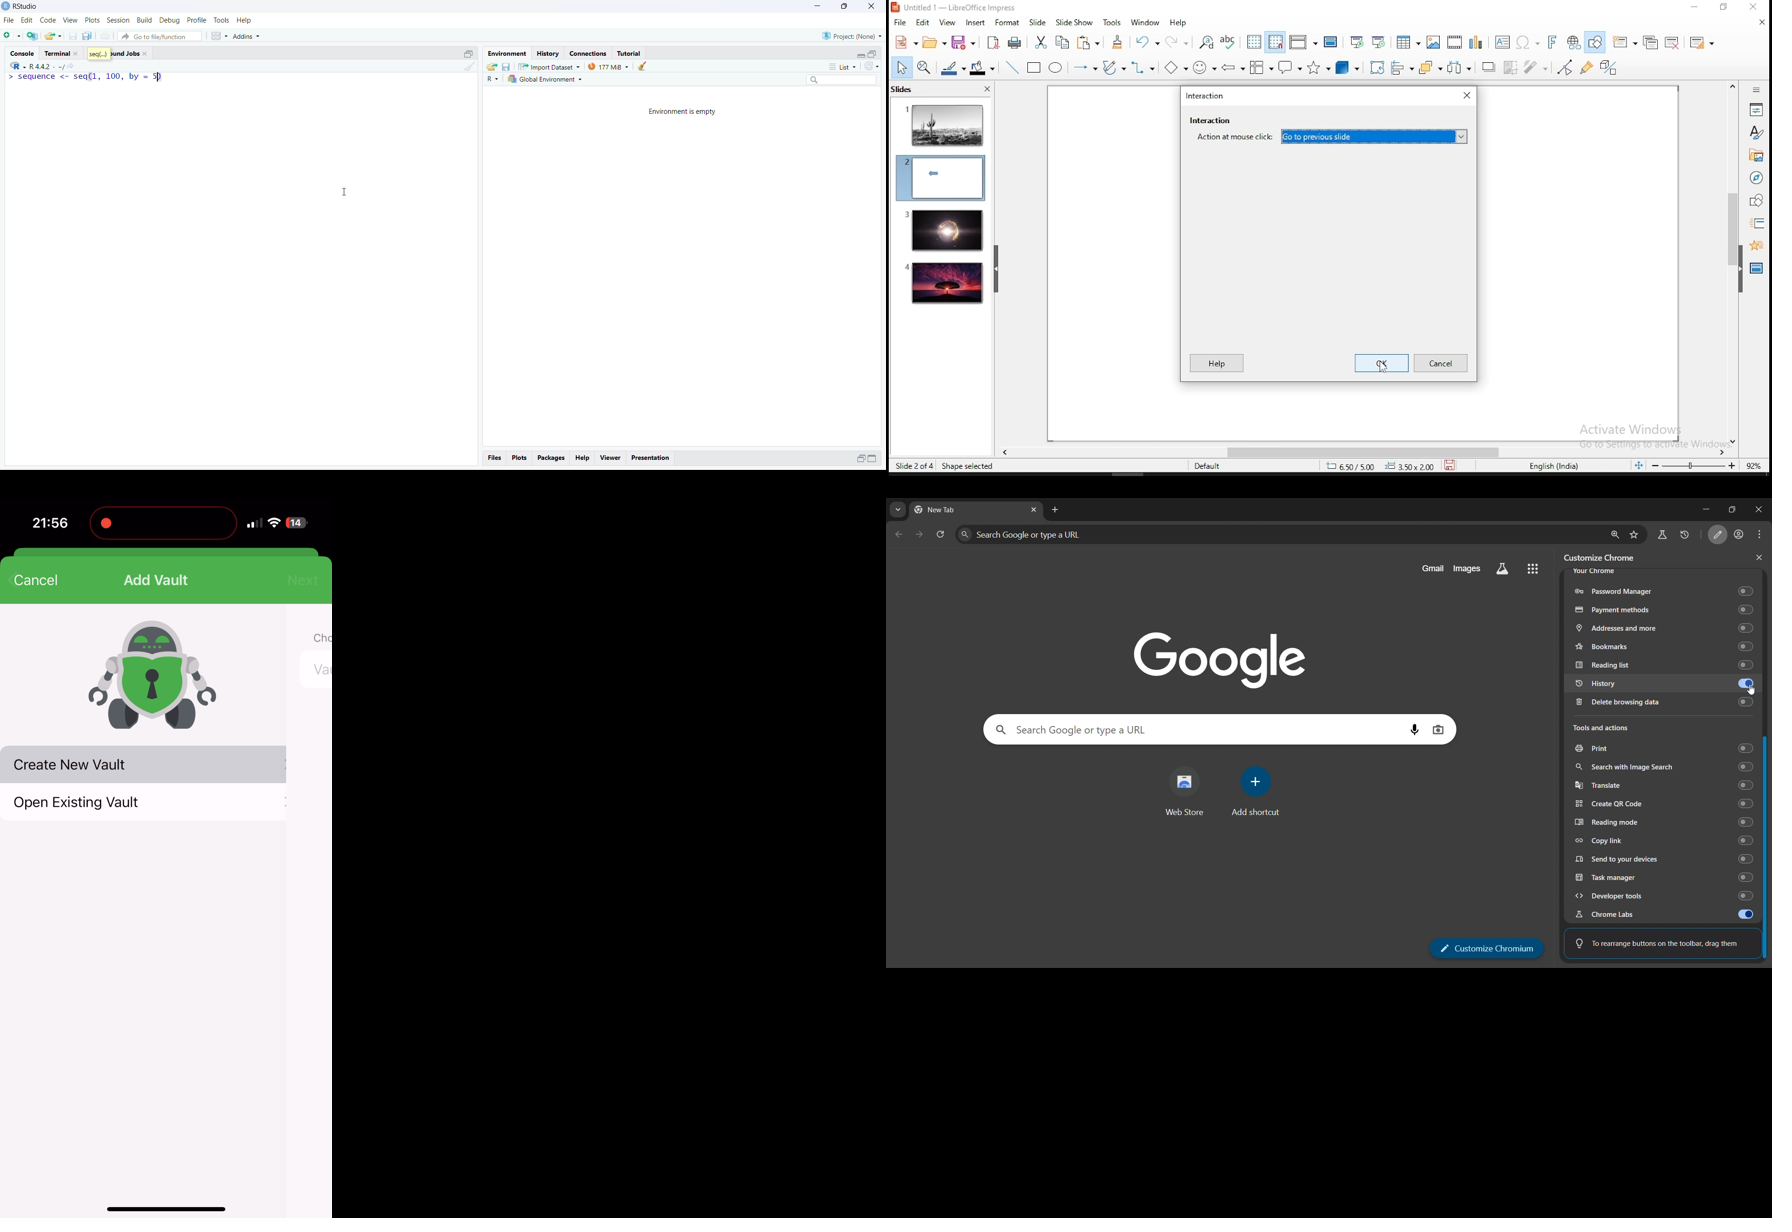  I want to click on minimize, so click(1696, 510).